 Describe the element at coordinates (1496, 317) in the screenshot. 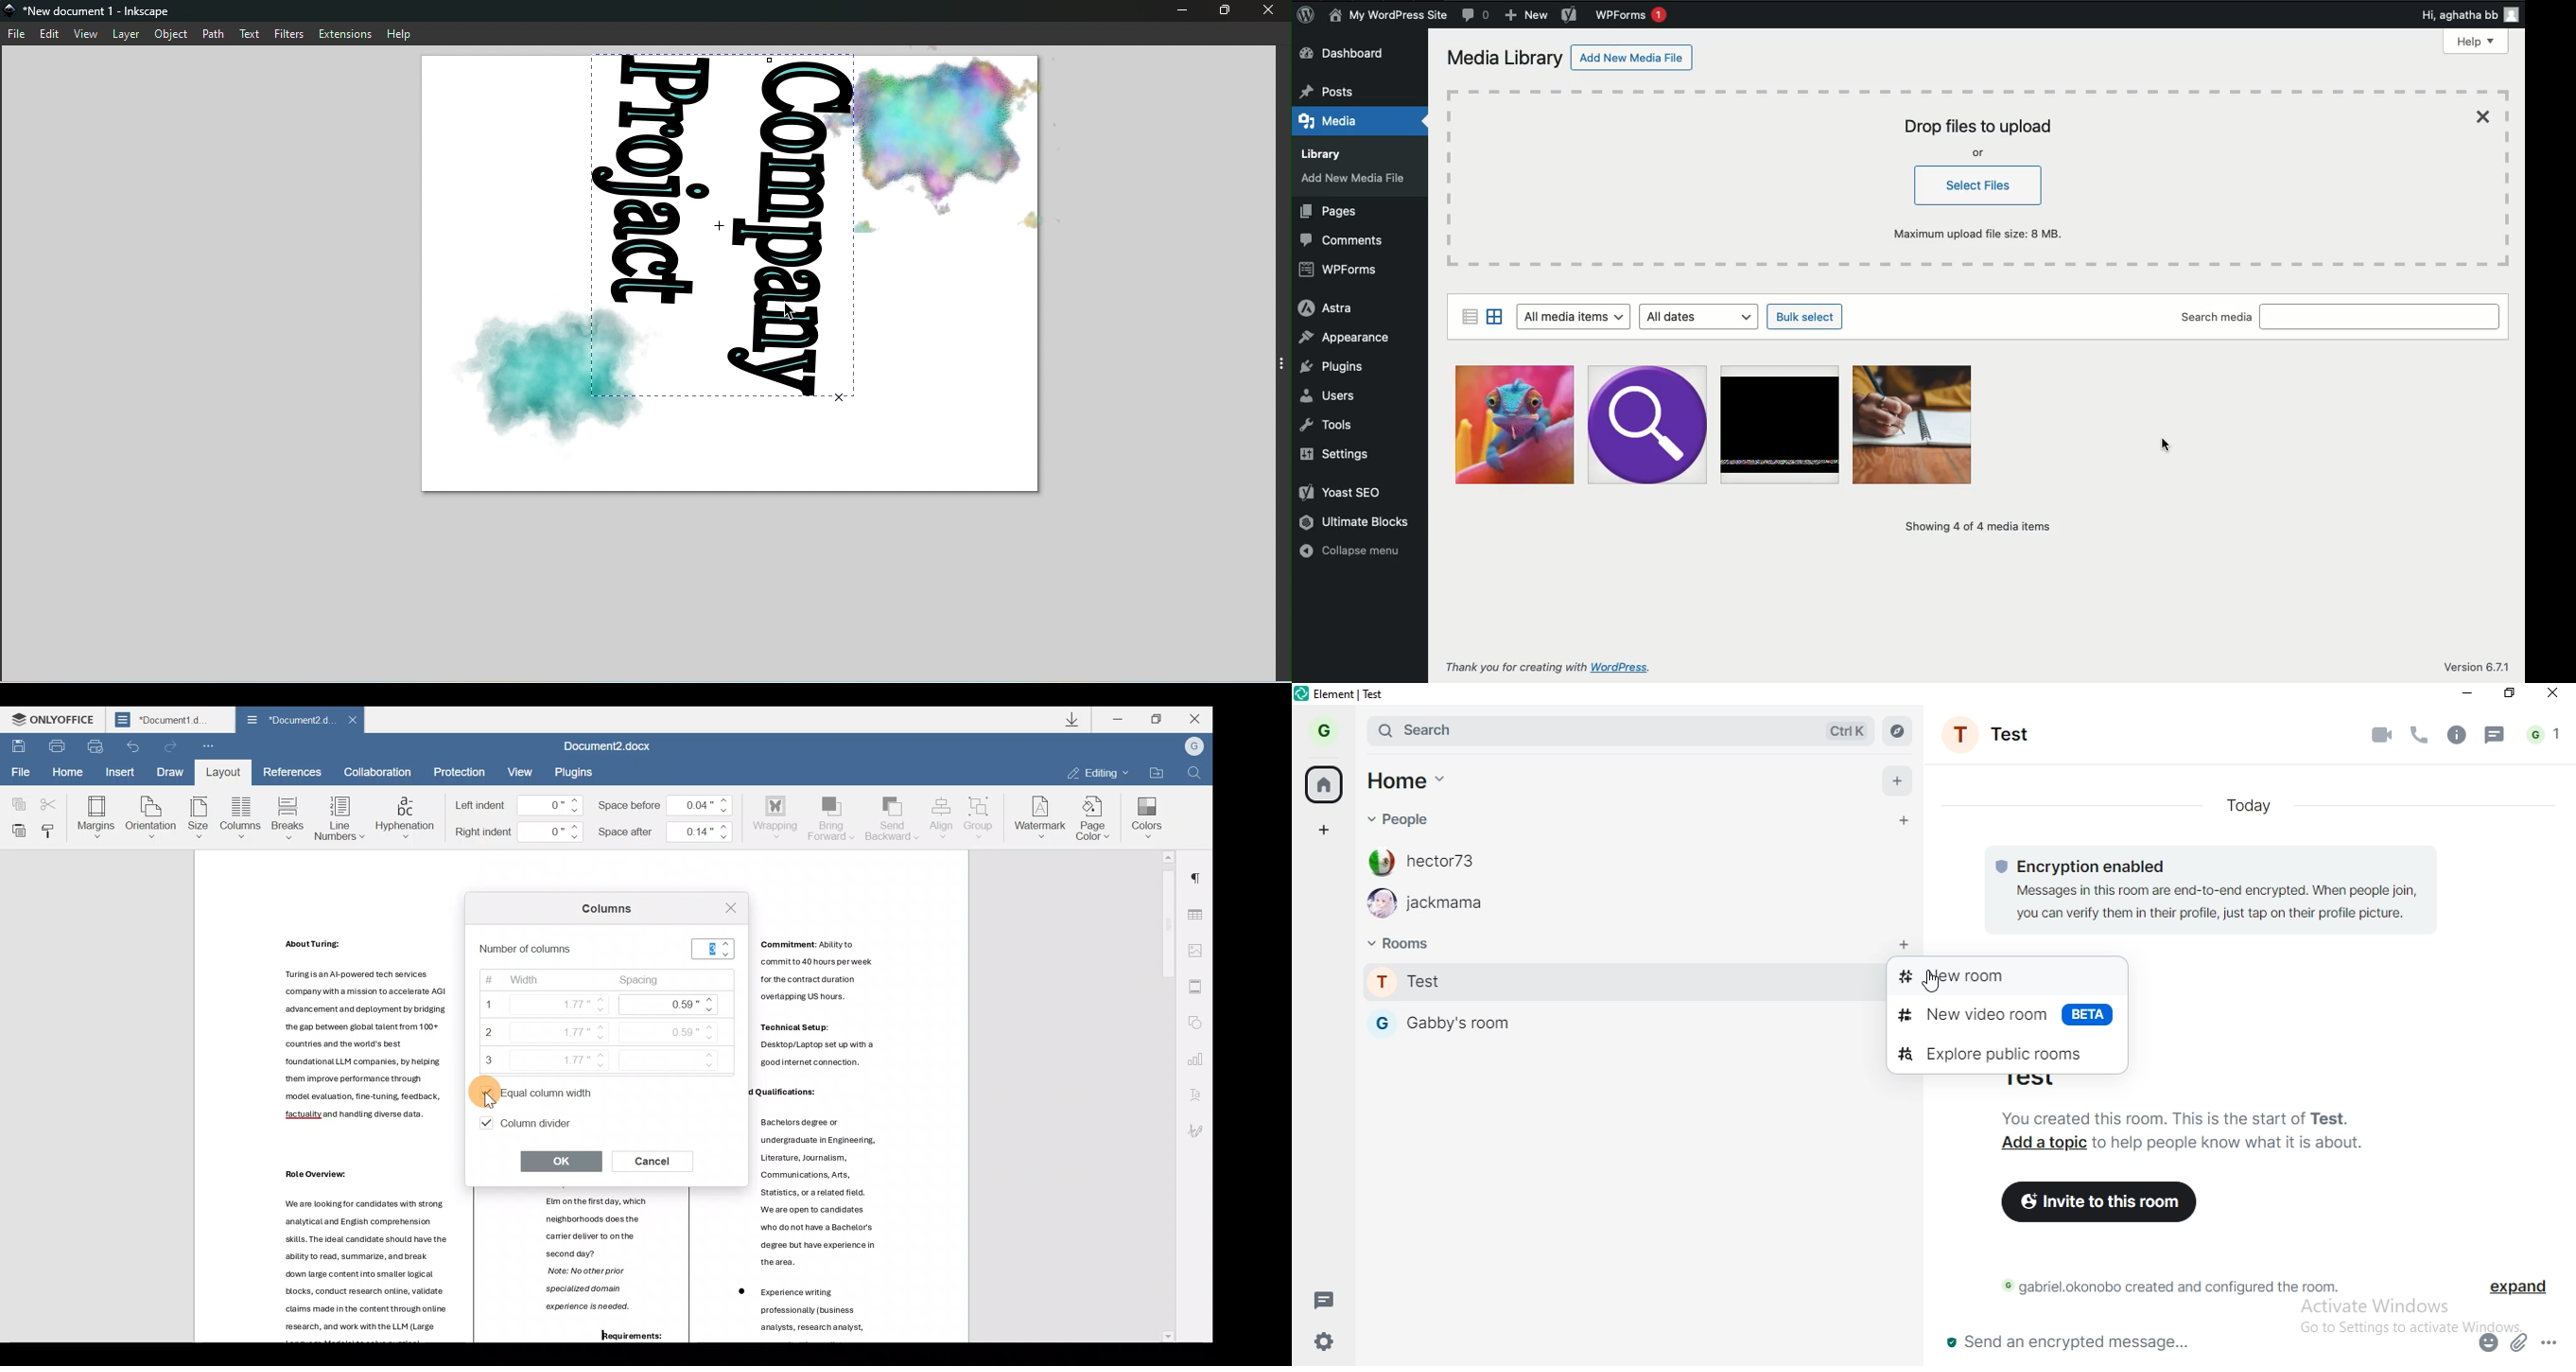

I see `Grid` at that location.